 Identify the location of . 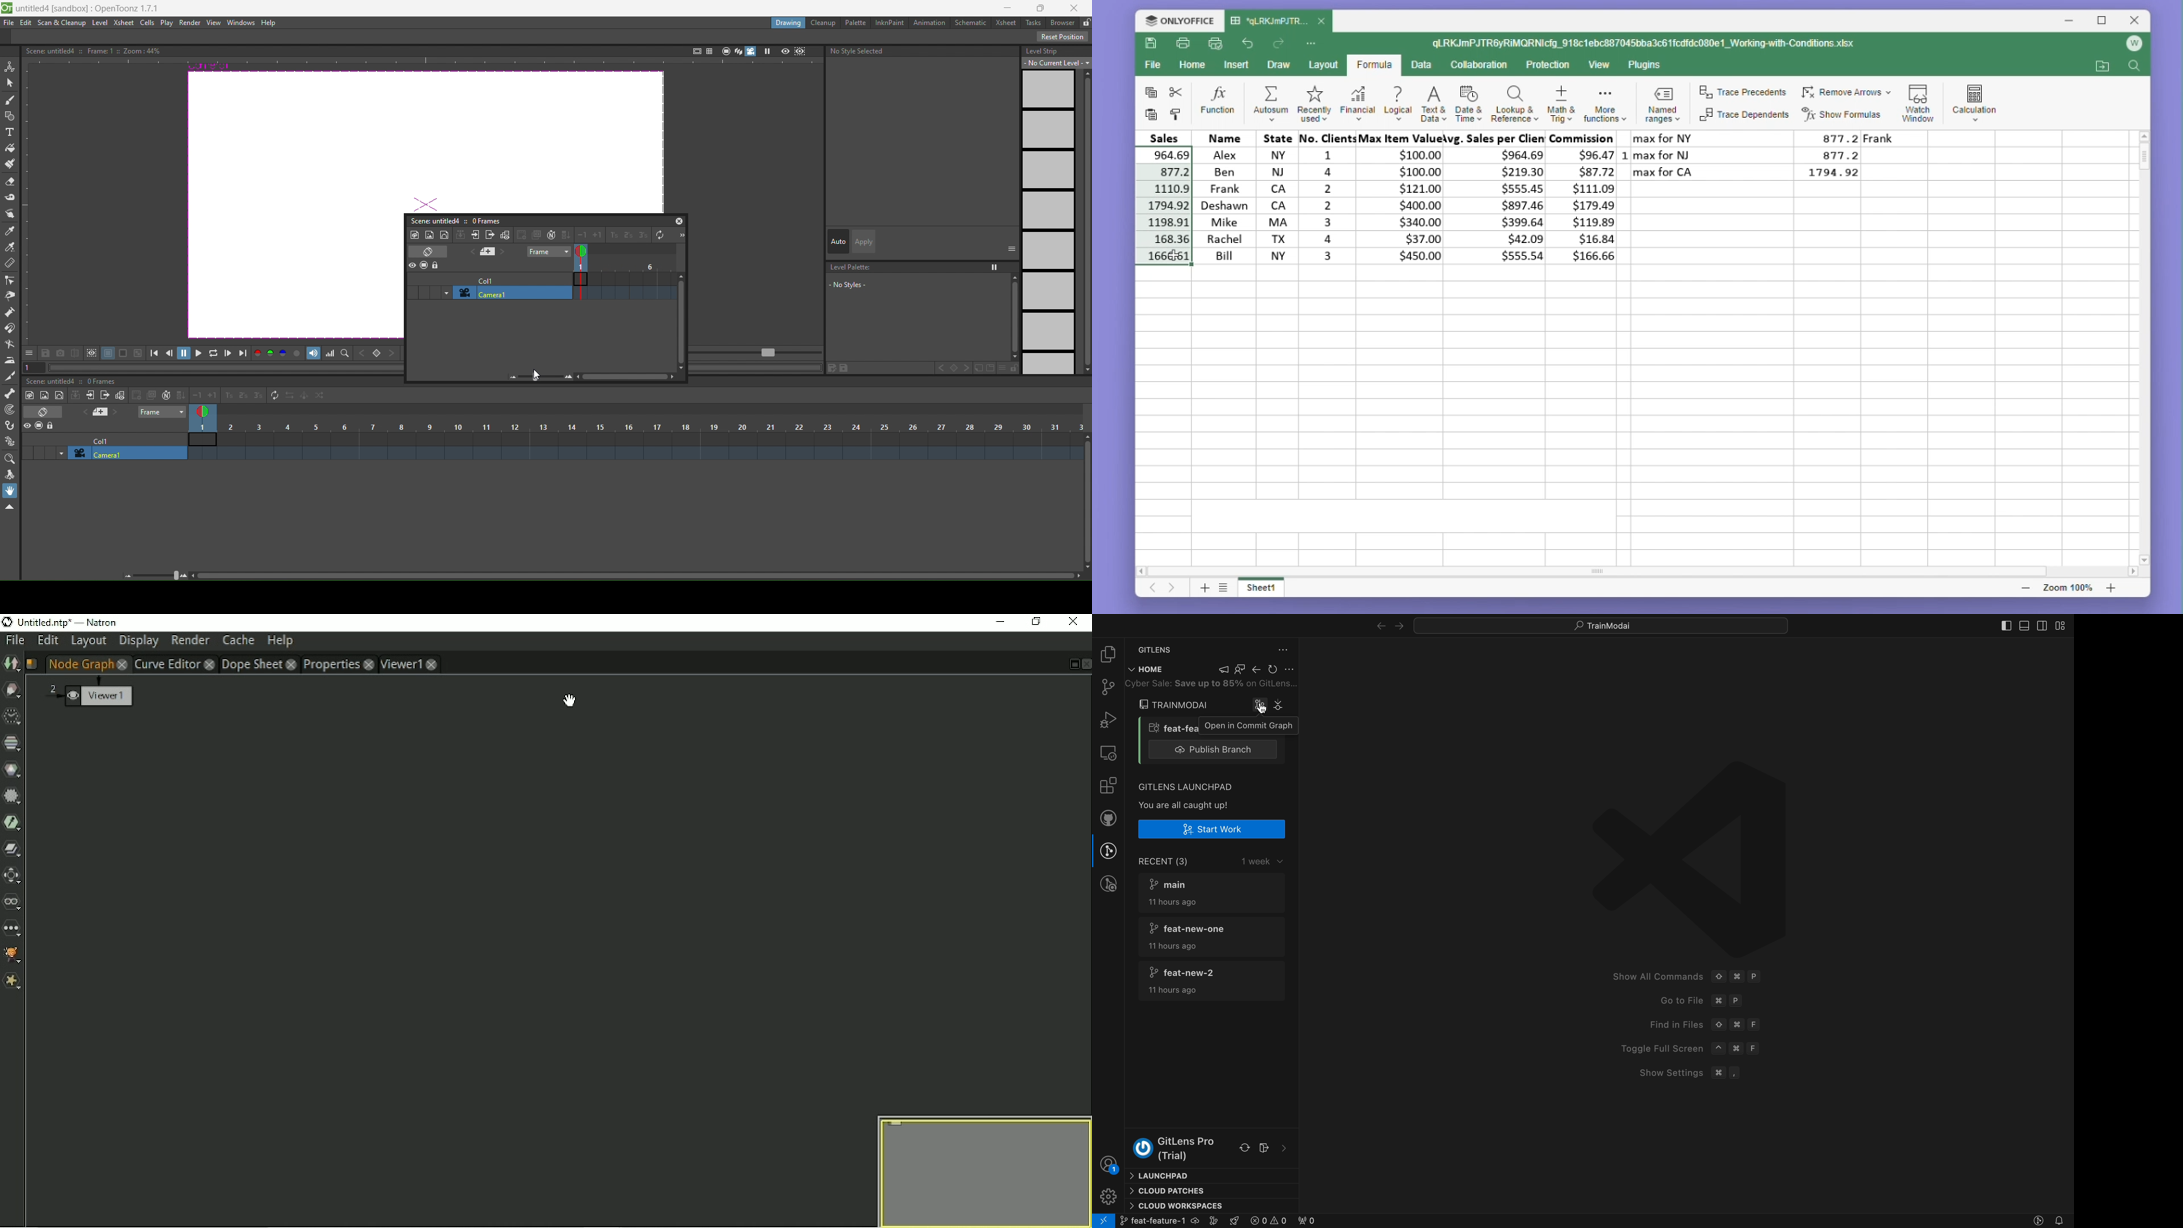
(522, 235).